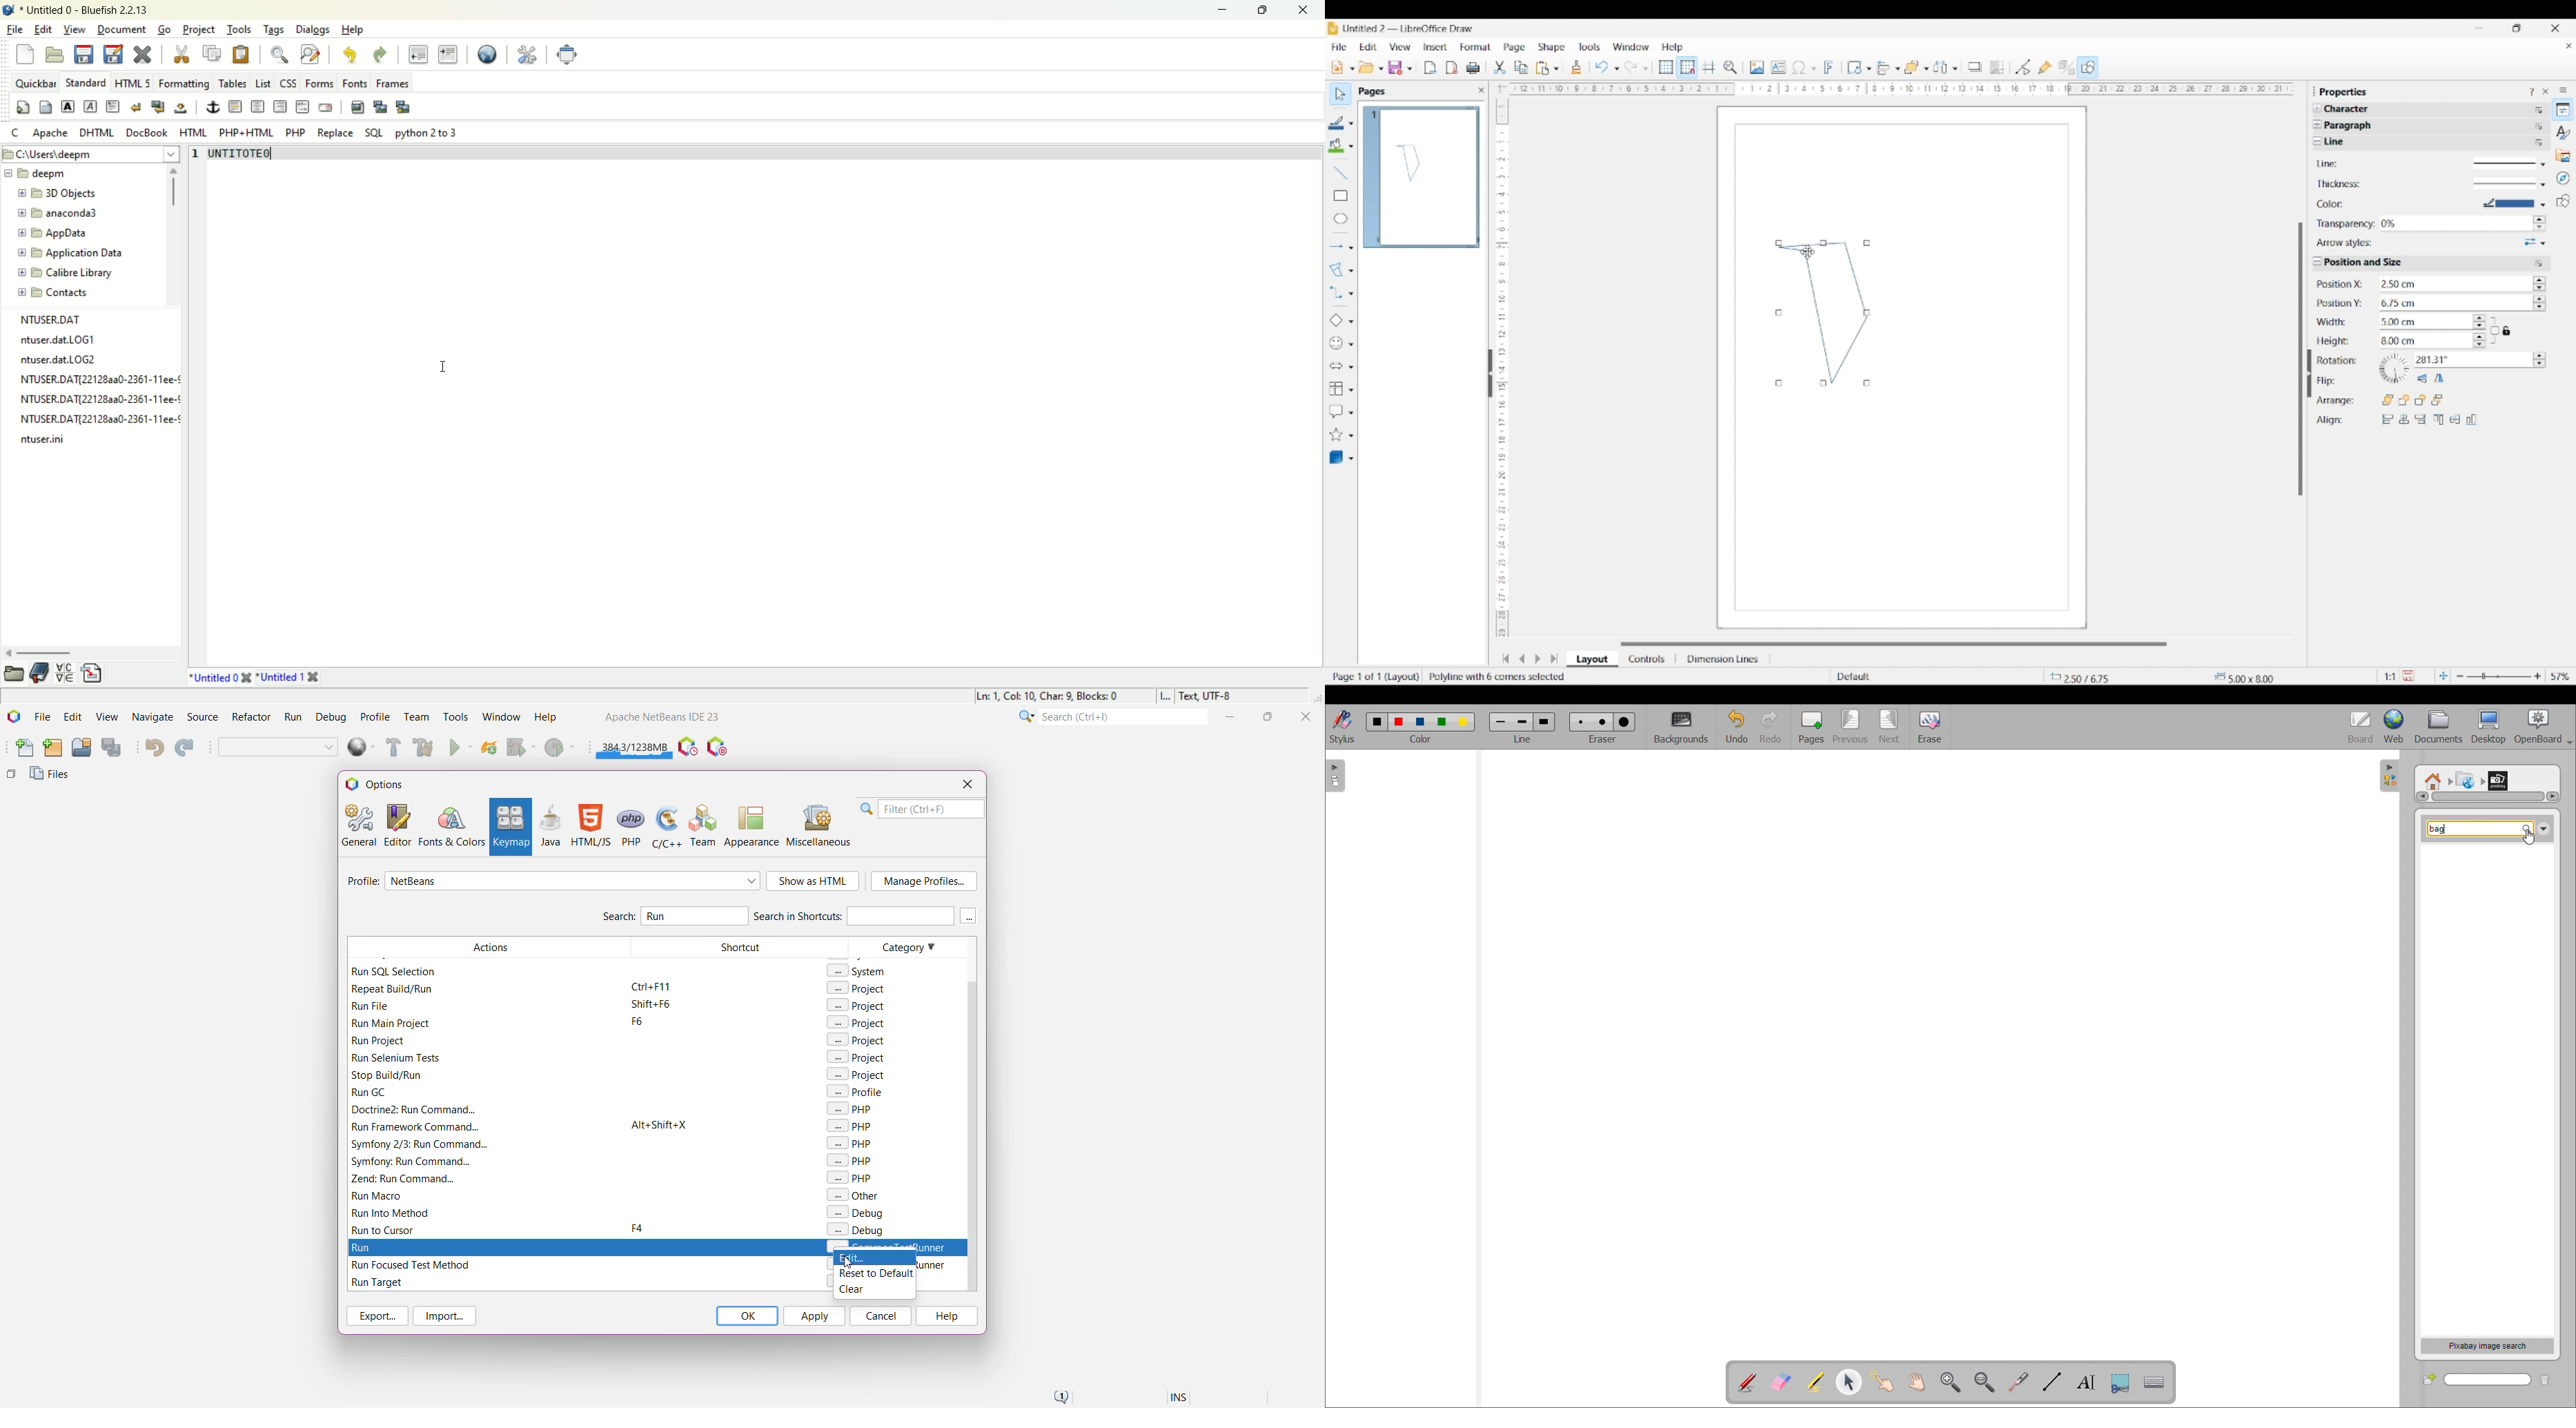  Describe the element at coordinates (355, 82) in the screenshot. I see `fonts` at that location.